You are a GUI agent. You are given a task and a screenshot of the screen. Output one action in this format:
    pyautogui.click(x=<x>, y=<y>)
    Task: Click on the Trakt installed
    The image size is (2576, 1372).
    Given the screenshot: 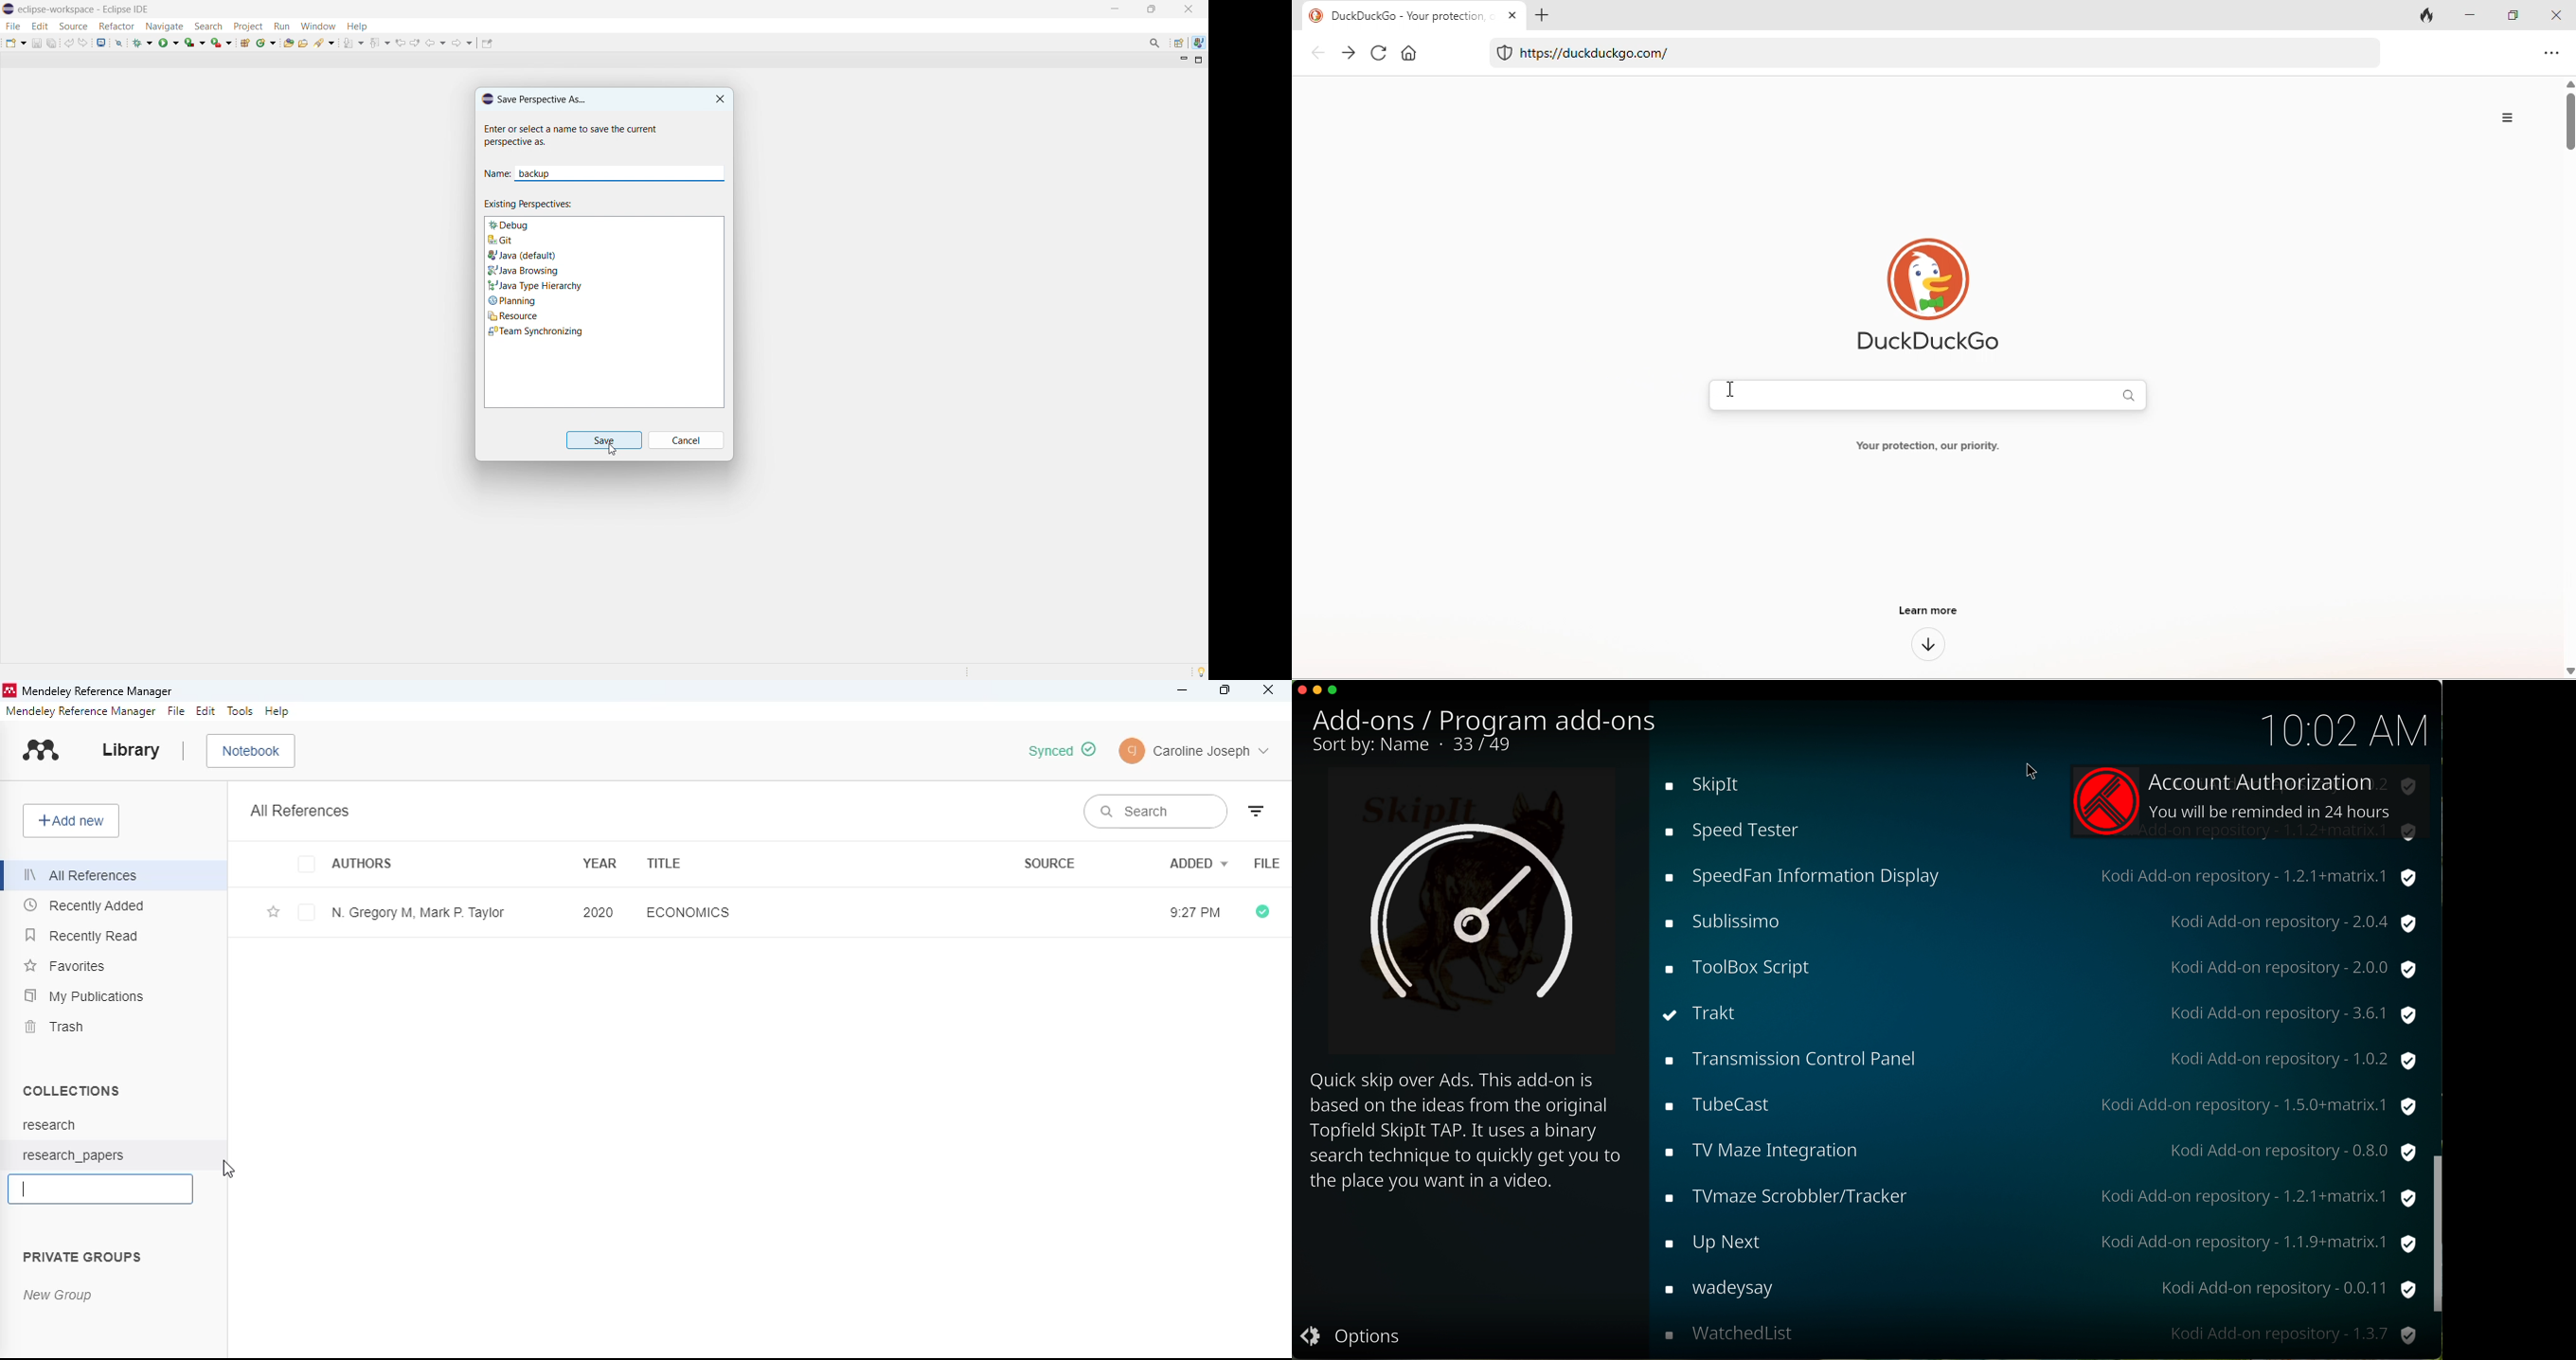 What is the action you would take?
    pyautogui.click(x=1704, y=1016)
    